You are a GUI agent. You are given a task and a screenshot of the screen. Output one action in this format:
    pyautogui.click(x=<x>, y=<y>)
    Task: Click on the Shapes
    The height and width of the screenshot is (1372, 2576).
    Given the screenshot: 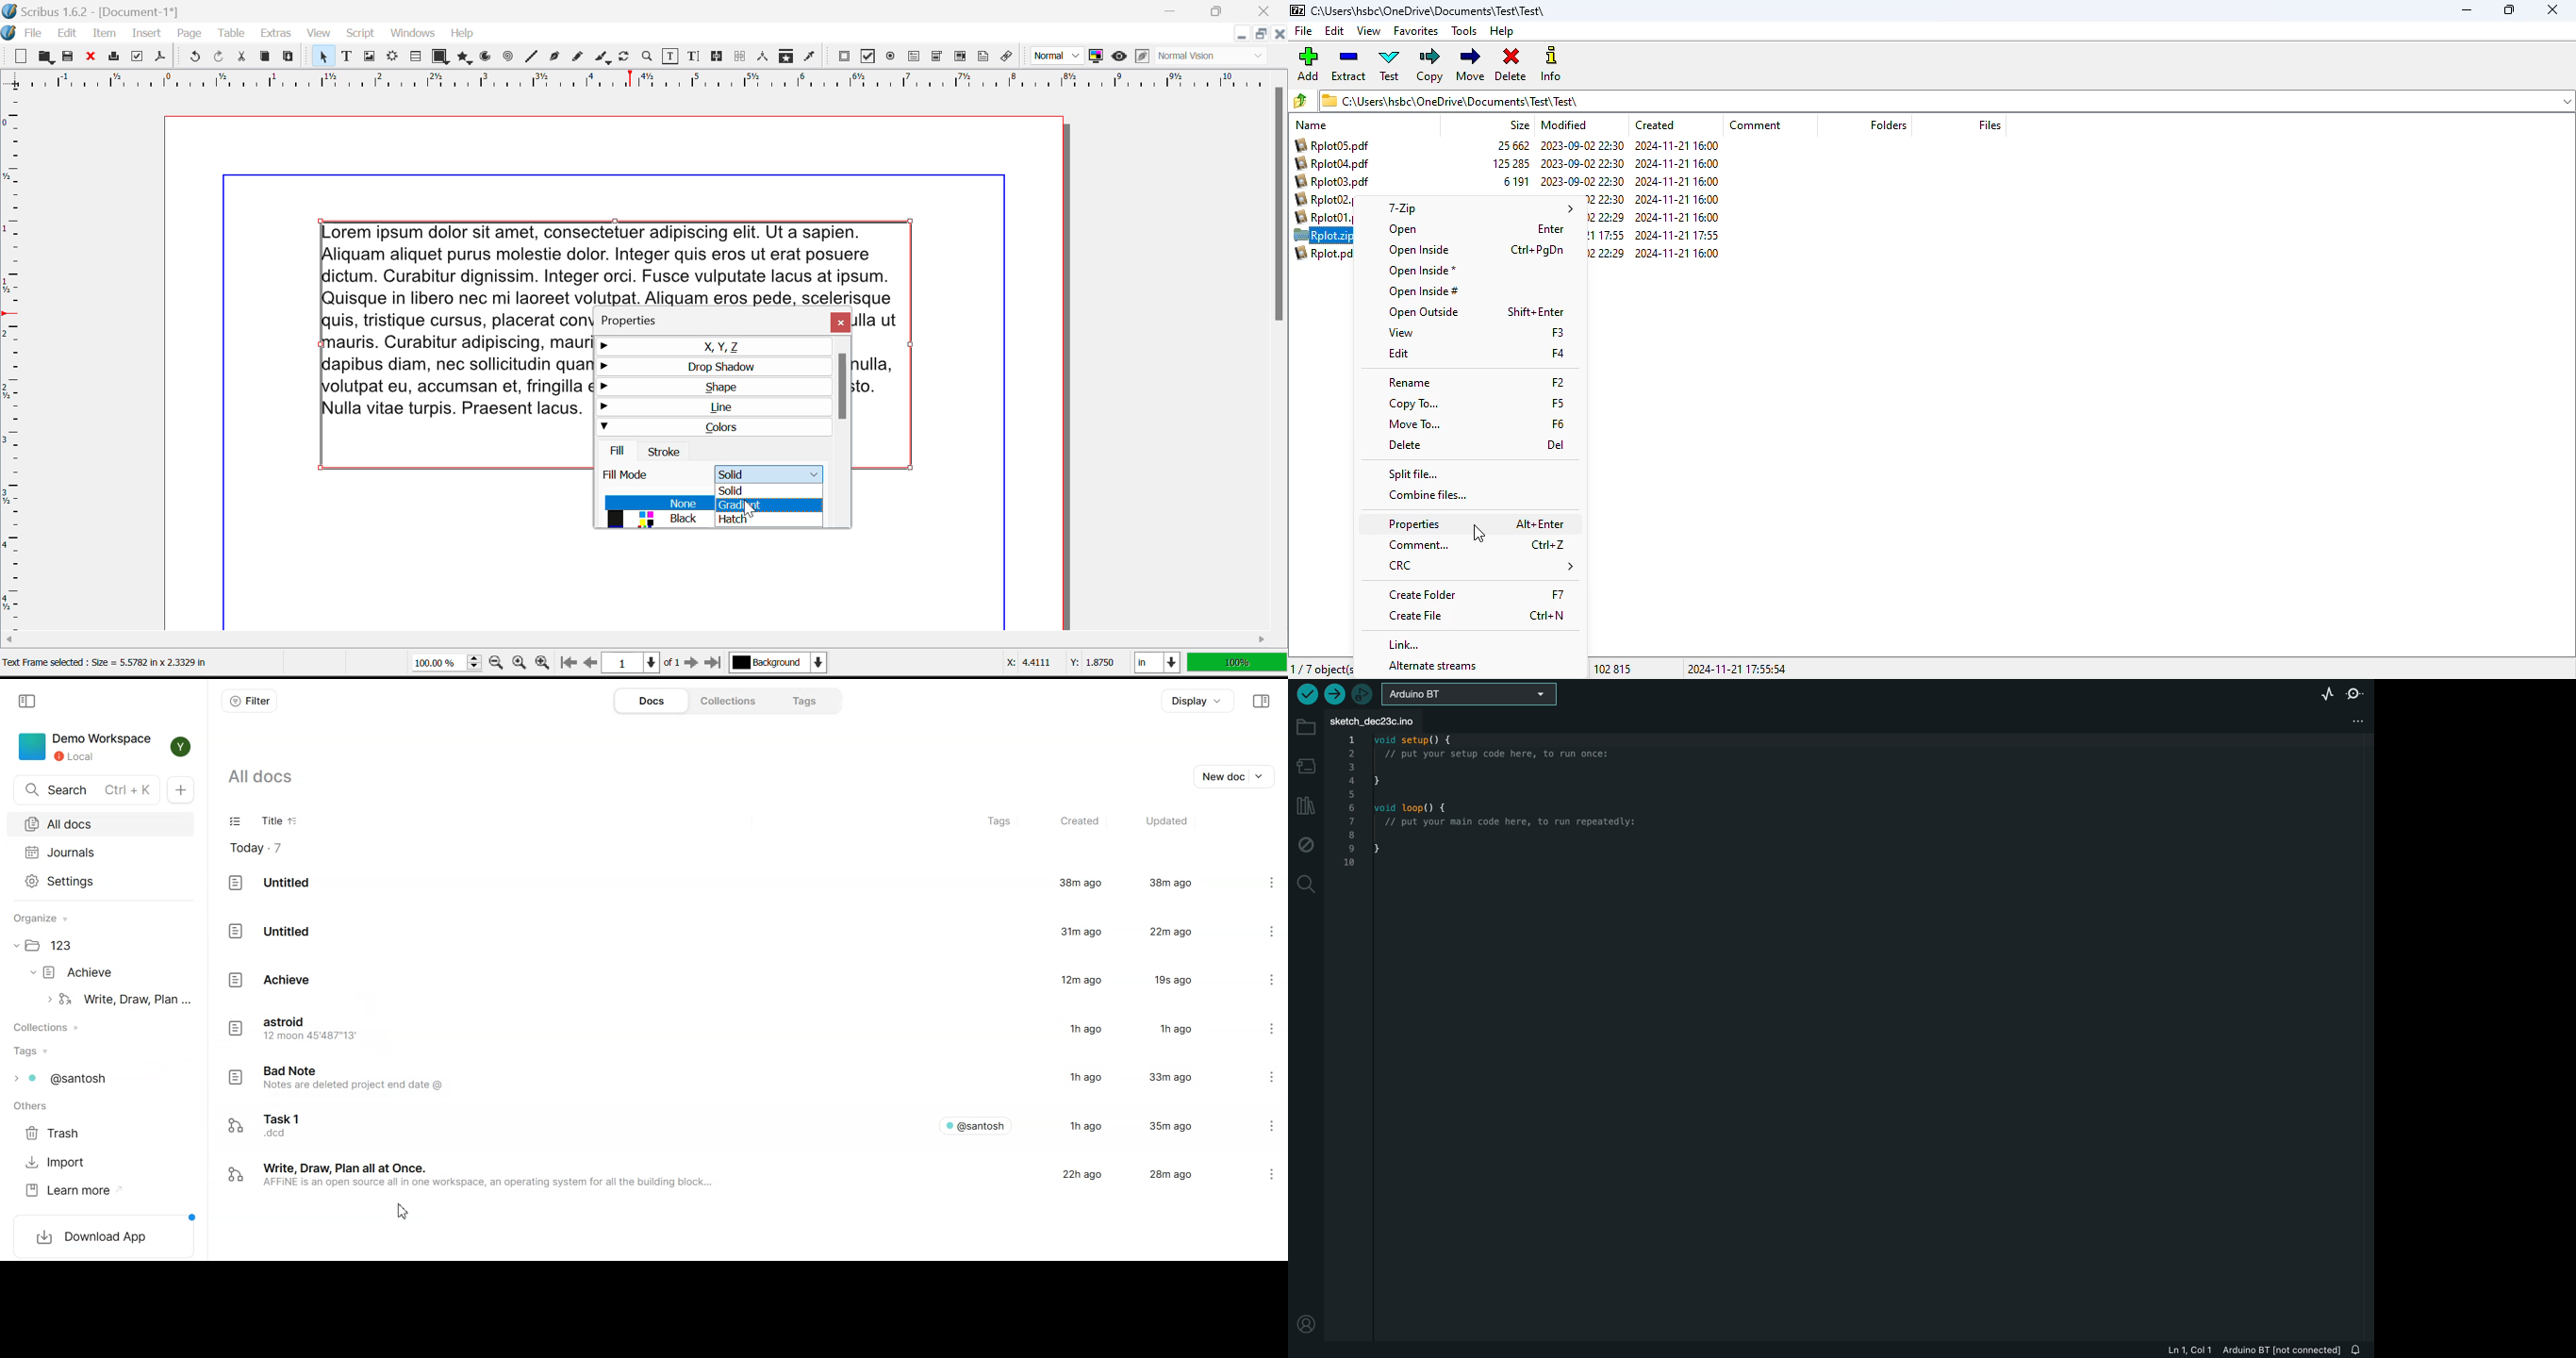 What is the action you would take?
    pyautogui.click(x=440, y=58)
    